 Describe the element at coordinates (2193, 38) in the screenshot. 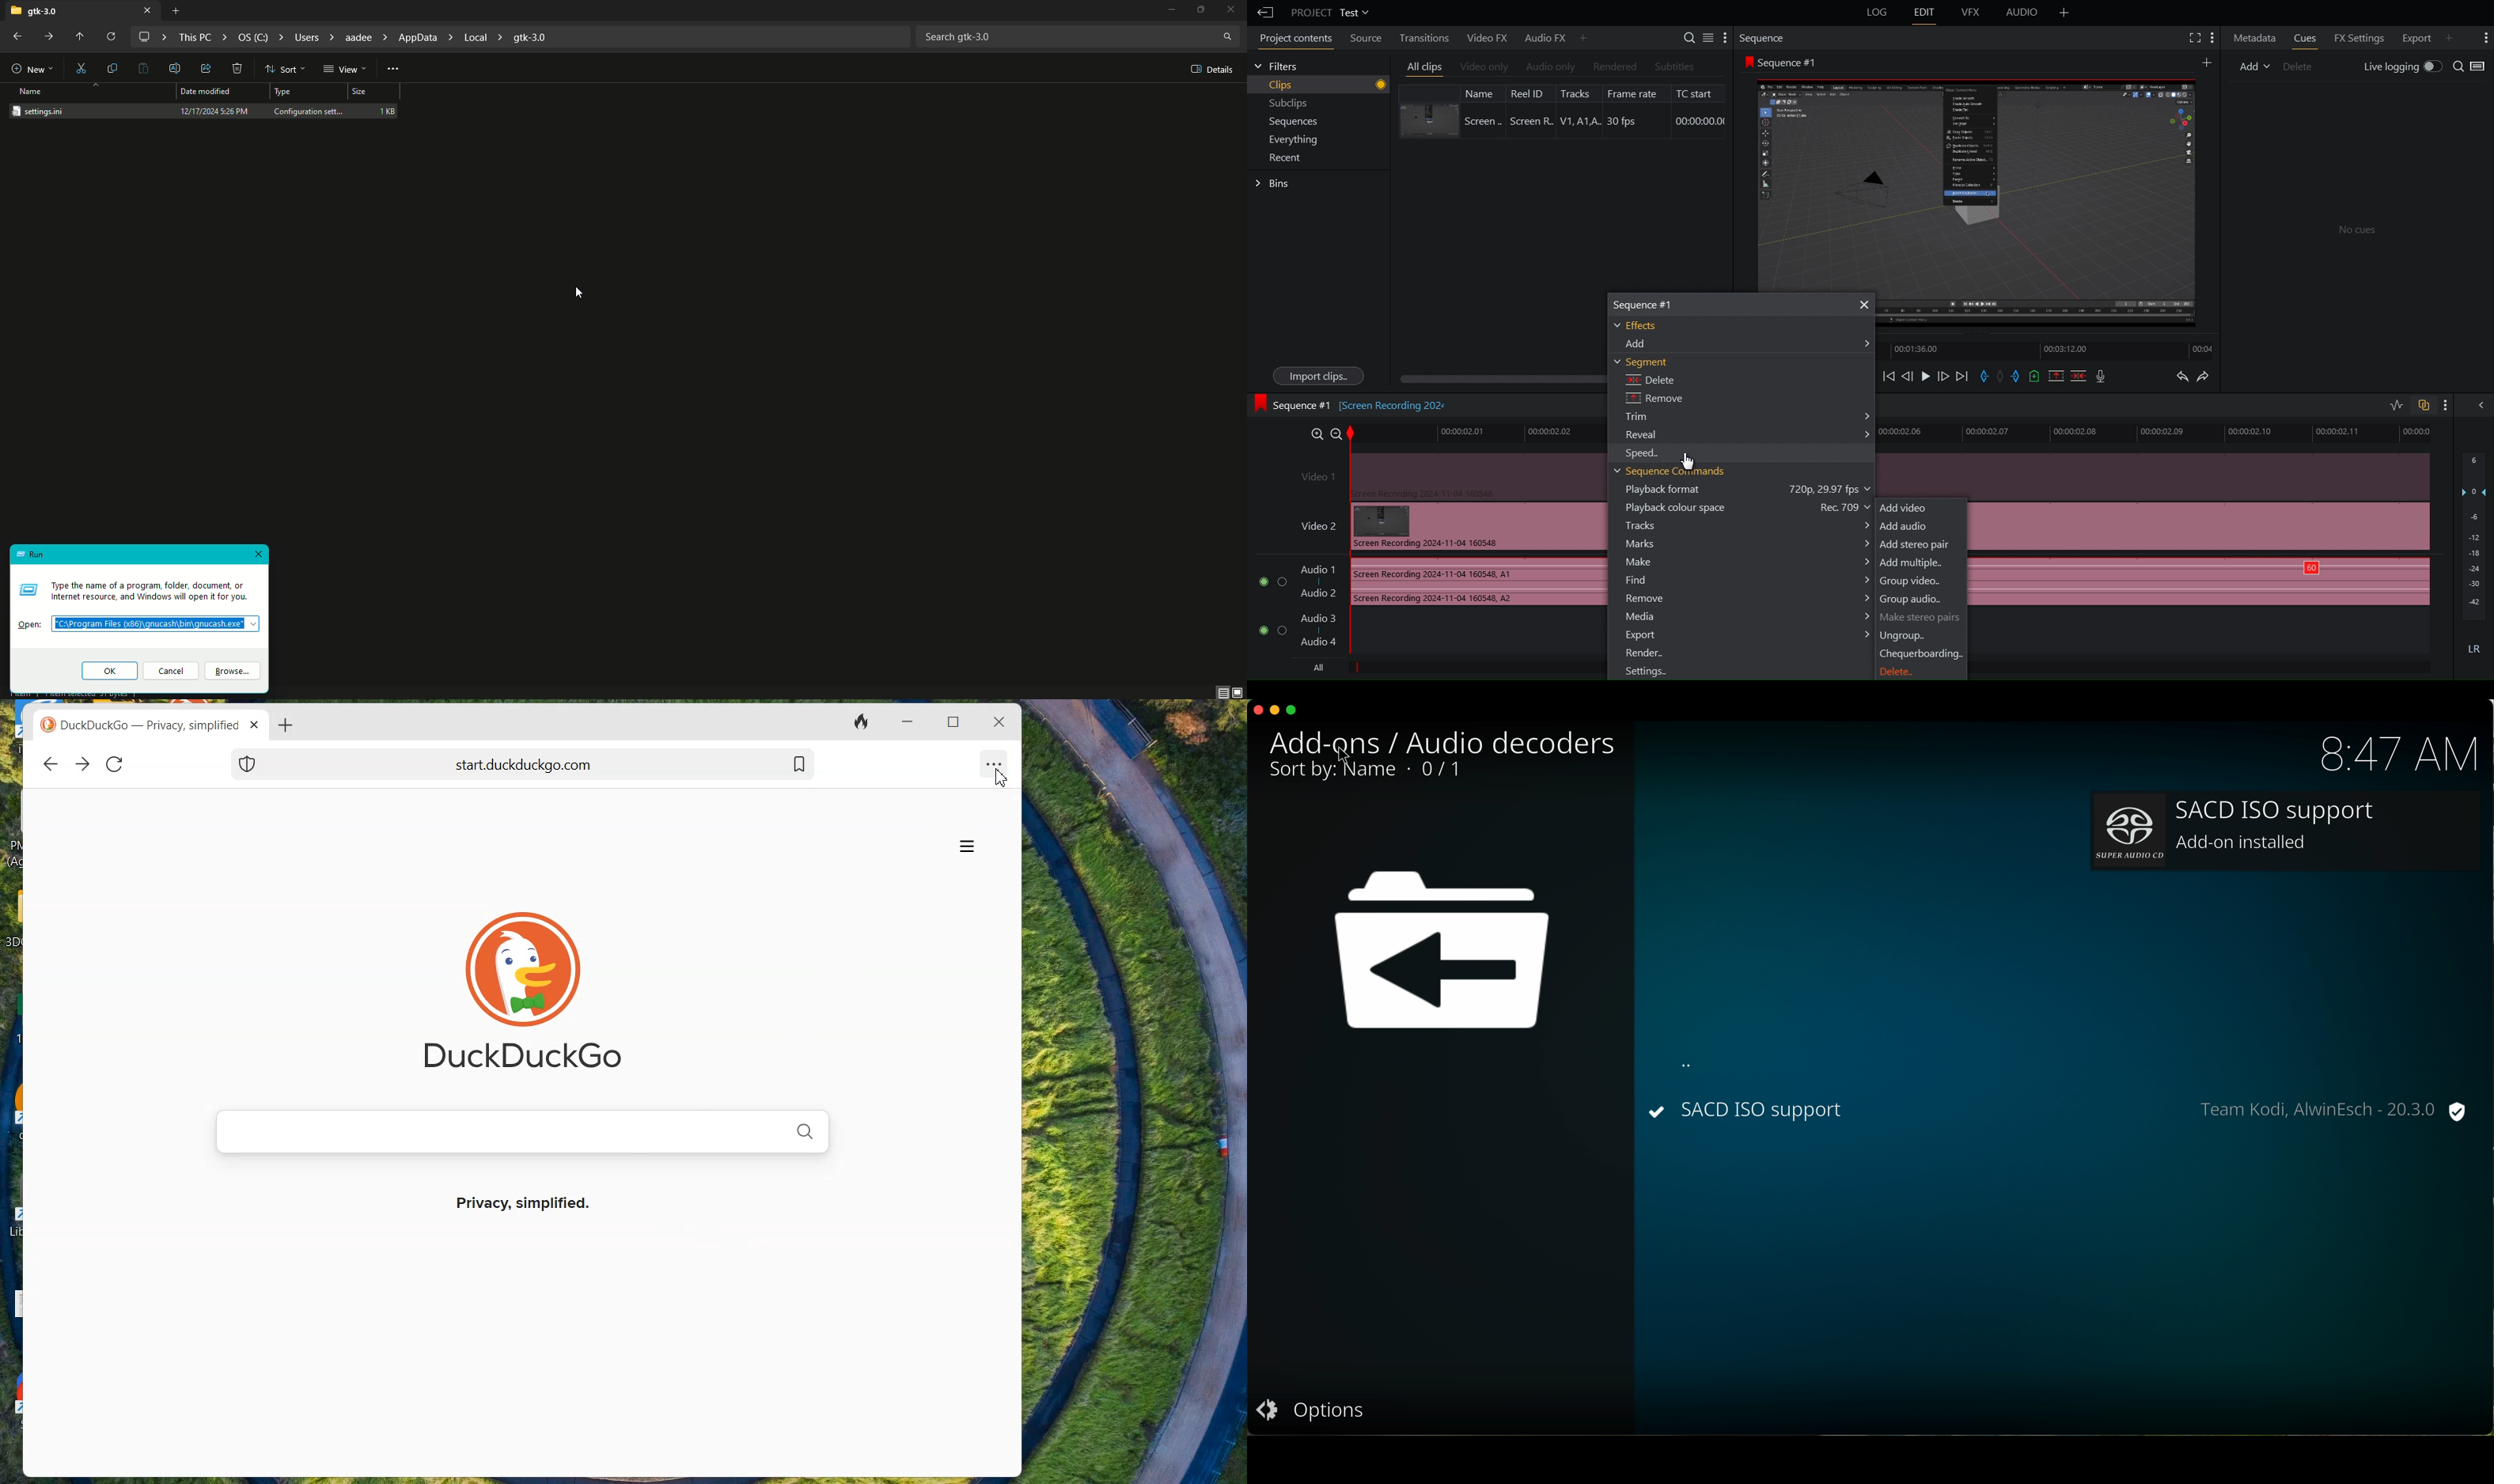

I see `Fullscreen` at that location.